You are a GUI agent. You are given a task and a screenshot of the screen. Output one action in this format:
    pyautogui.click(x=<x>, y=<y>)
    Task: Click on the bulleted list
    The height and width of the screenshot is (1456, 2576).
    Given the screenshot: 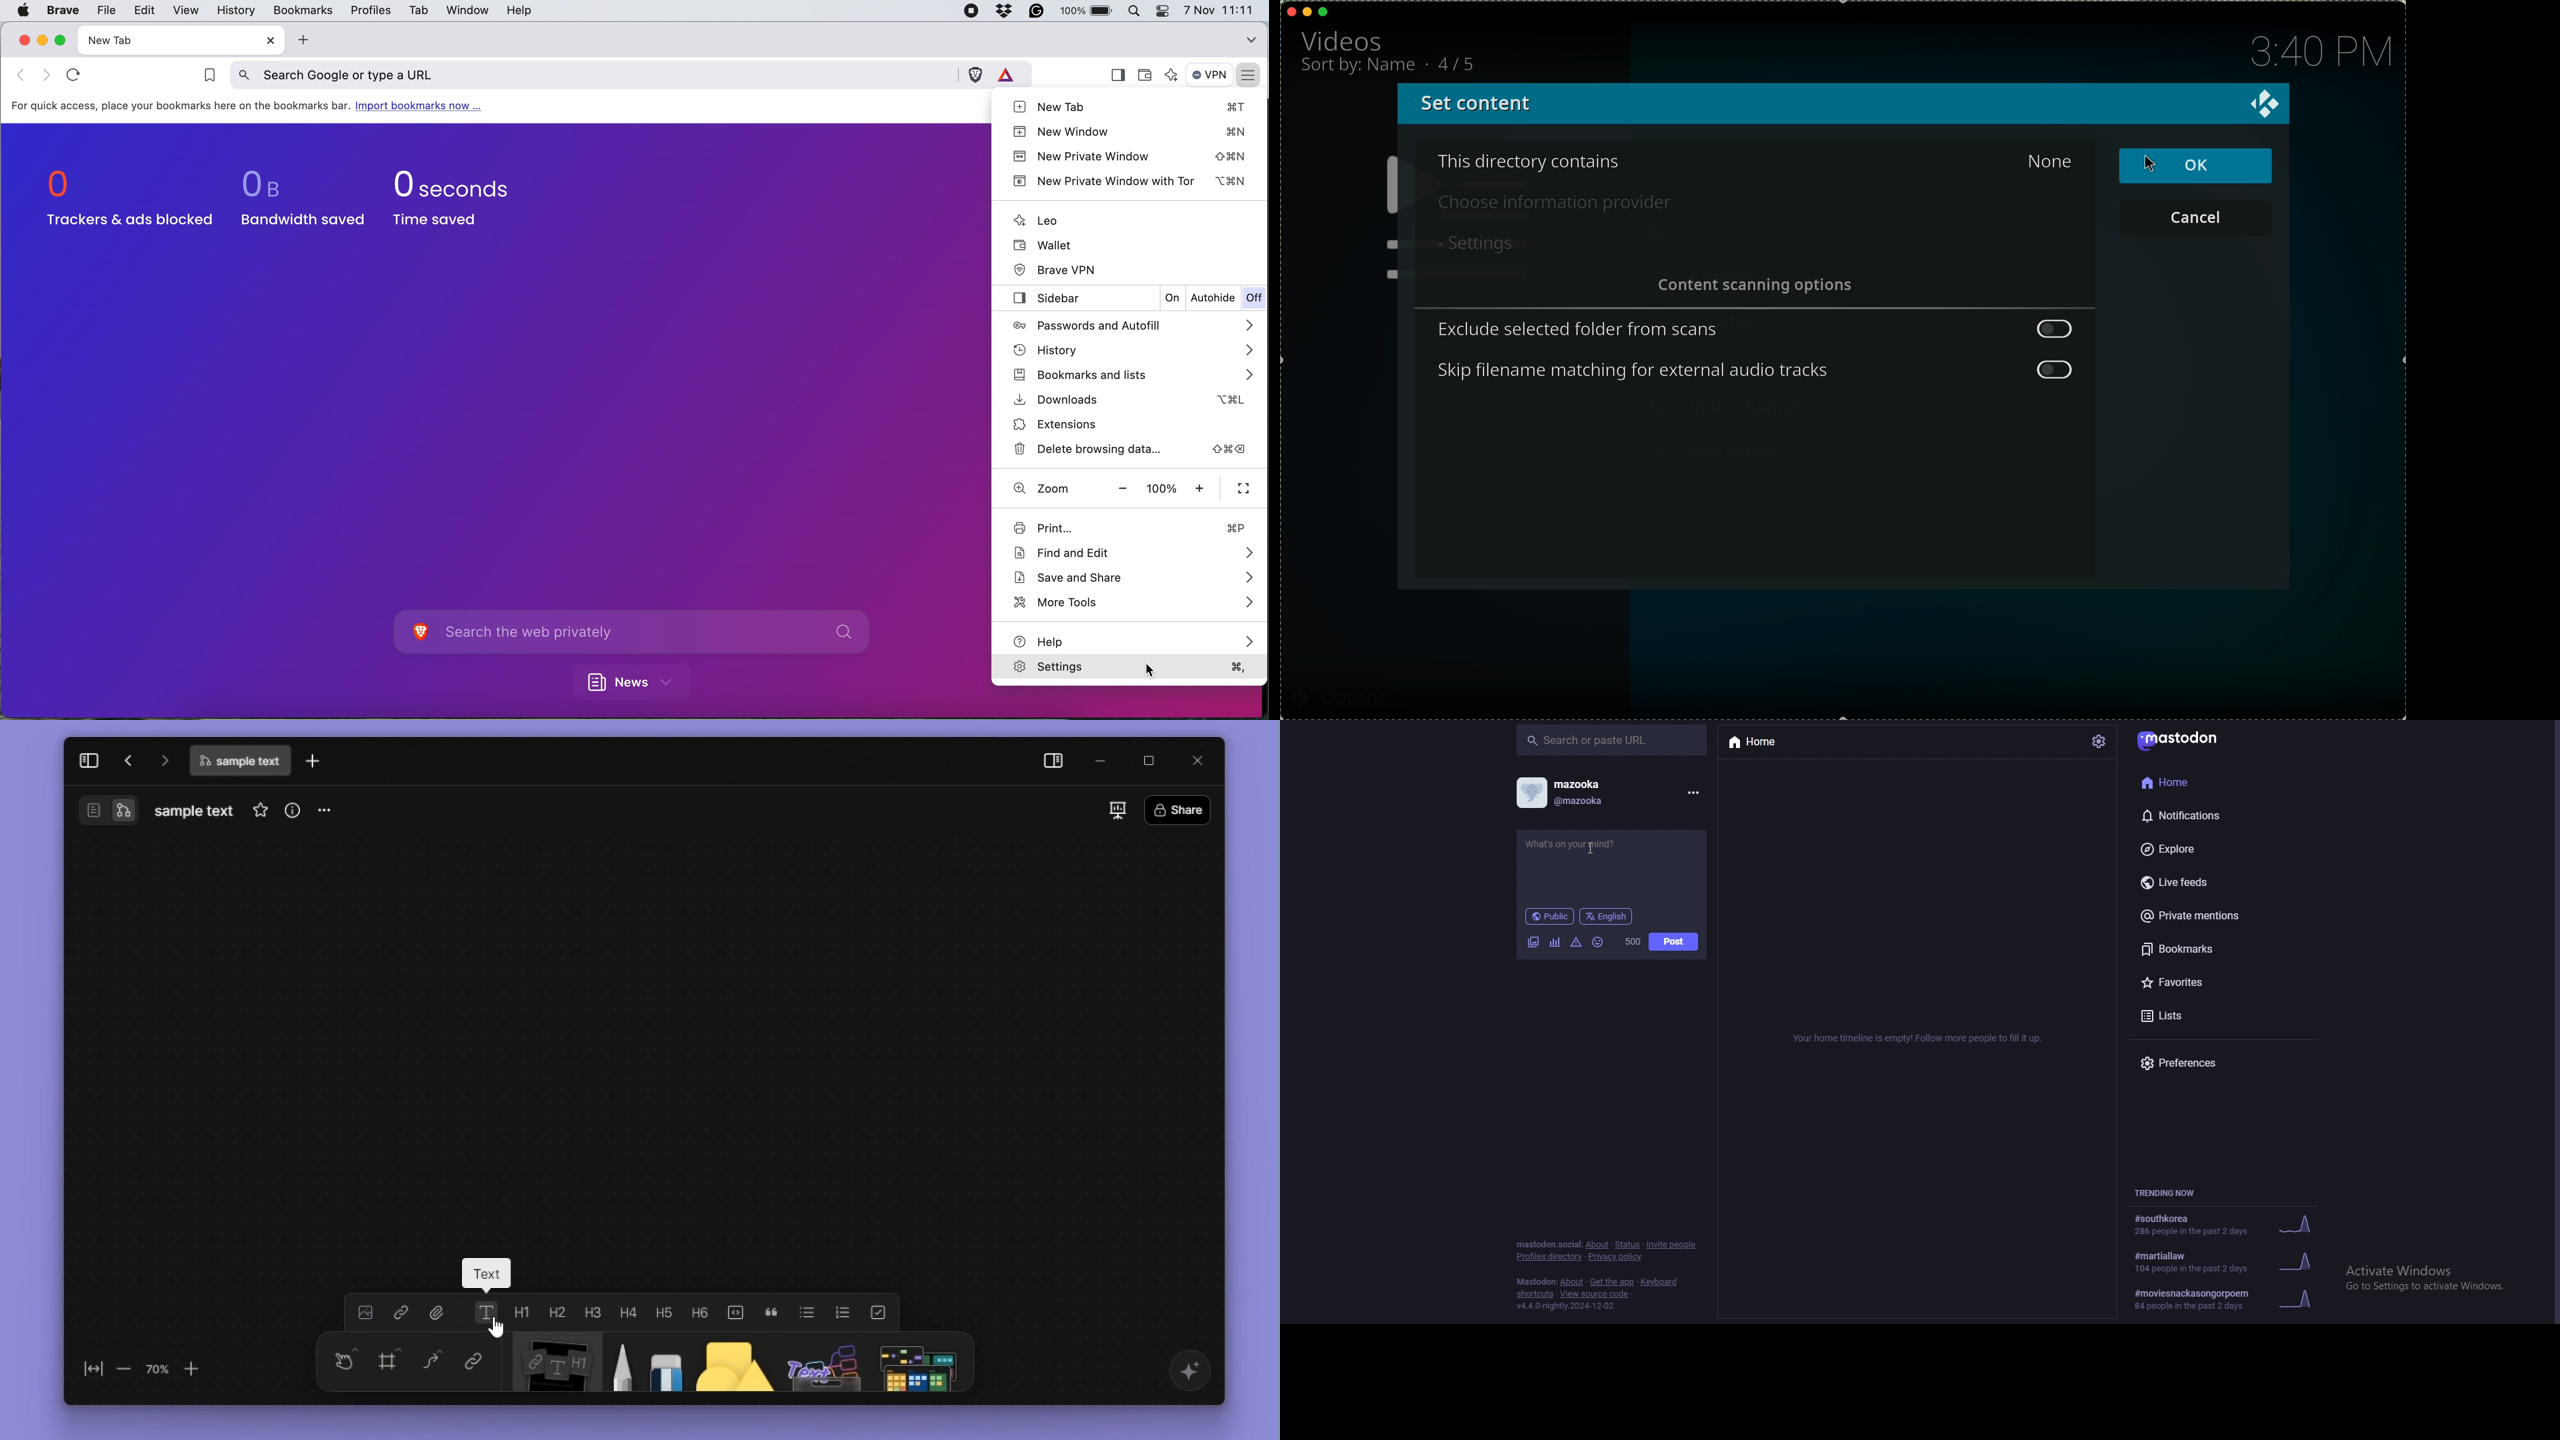 What is the action you would take?
    pyautogui.click(x=808, y=1311)
    